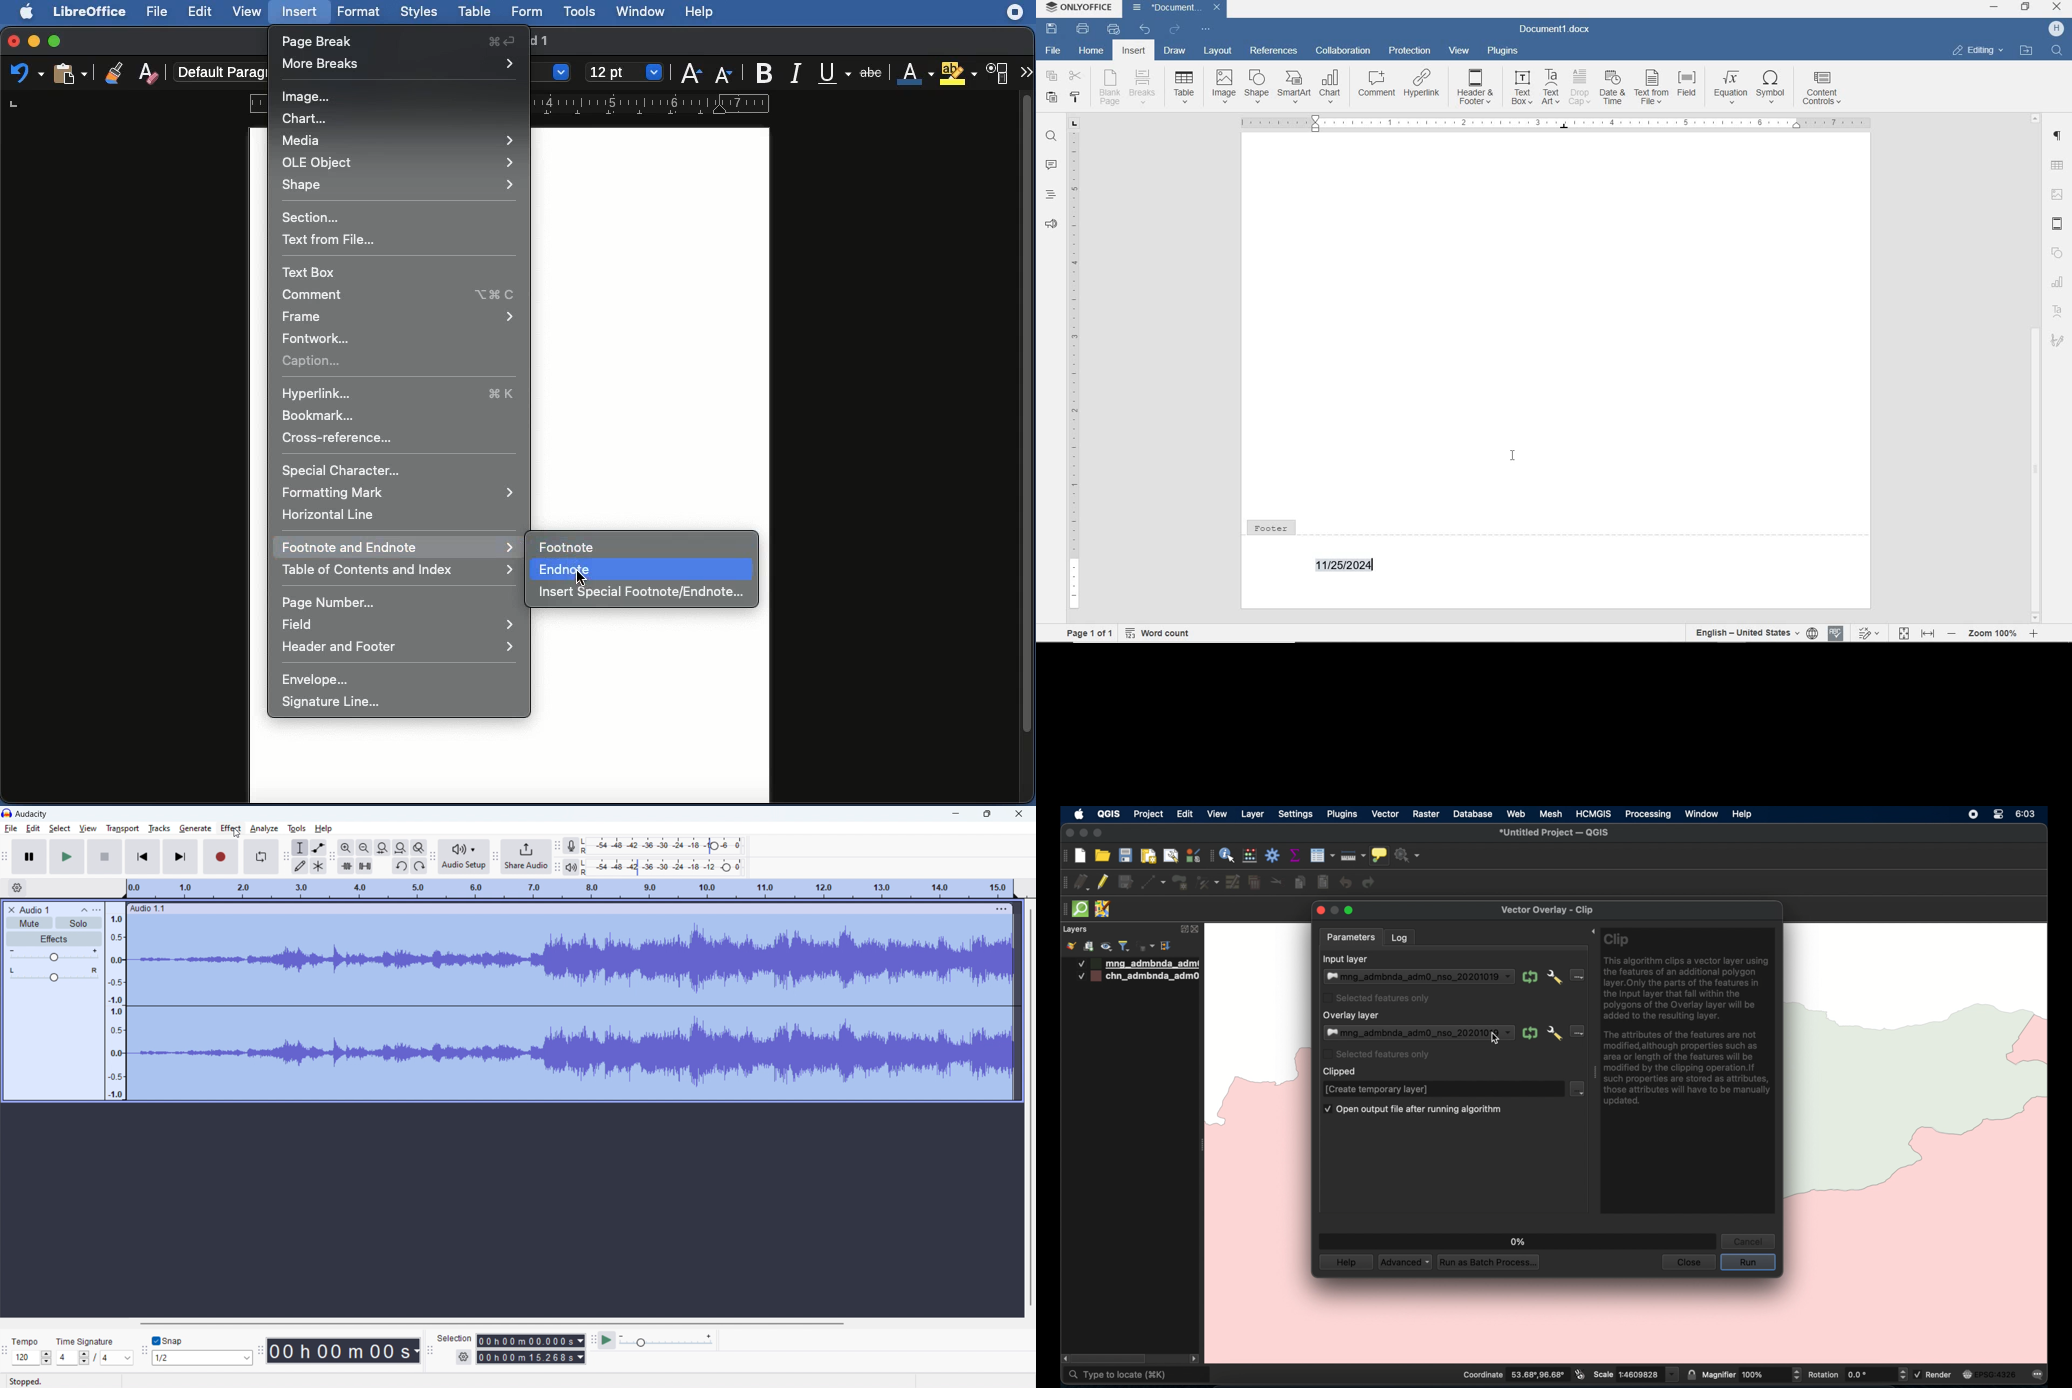  Describe the element at coordinates (115, 70) in the screenshot. I see `Clone formatting` at that location.